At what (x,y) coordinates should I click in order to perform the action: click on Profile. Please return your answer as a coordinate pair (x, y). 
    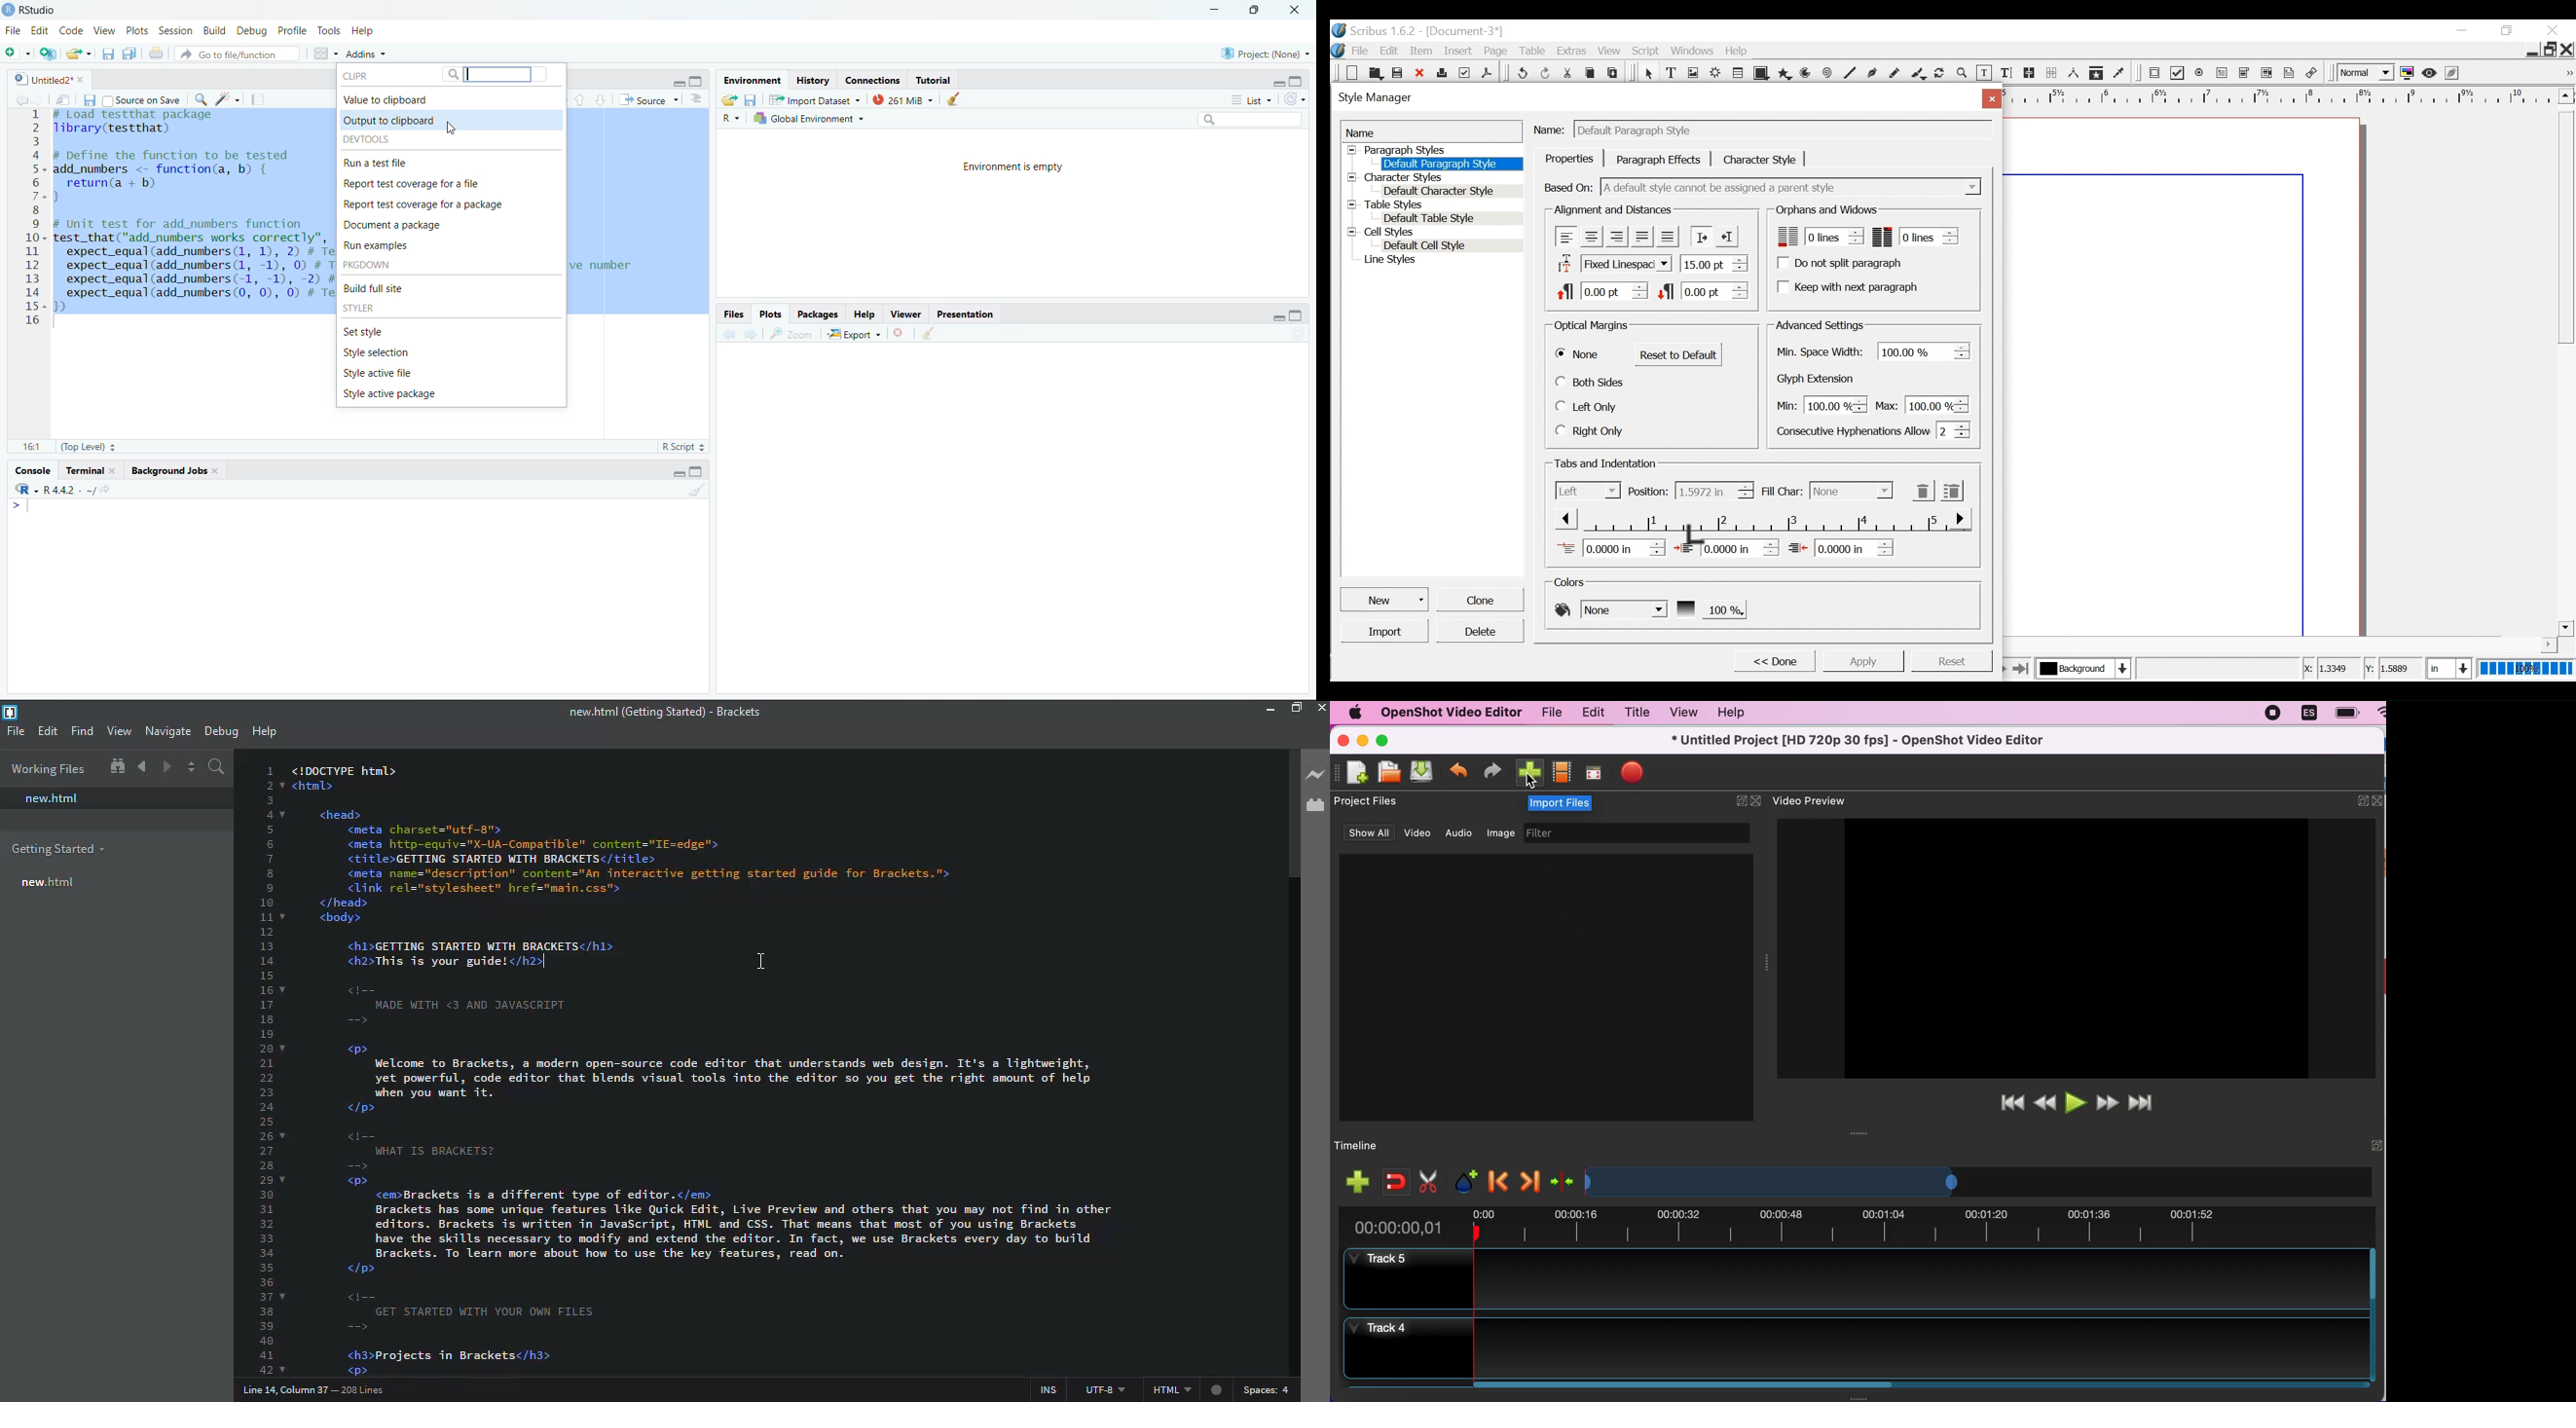
    Looking at the image, I should click on (291, 30).